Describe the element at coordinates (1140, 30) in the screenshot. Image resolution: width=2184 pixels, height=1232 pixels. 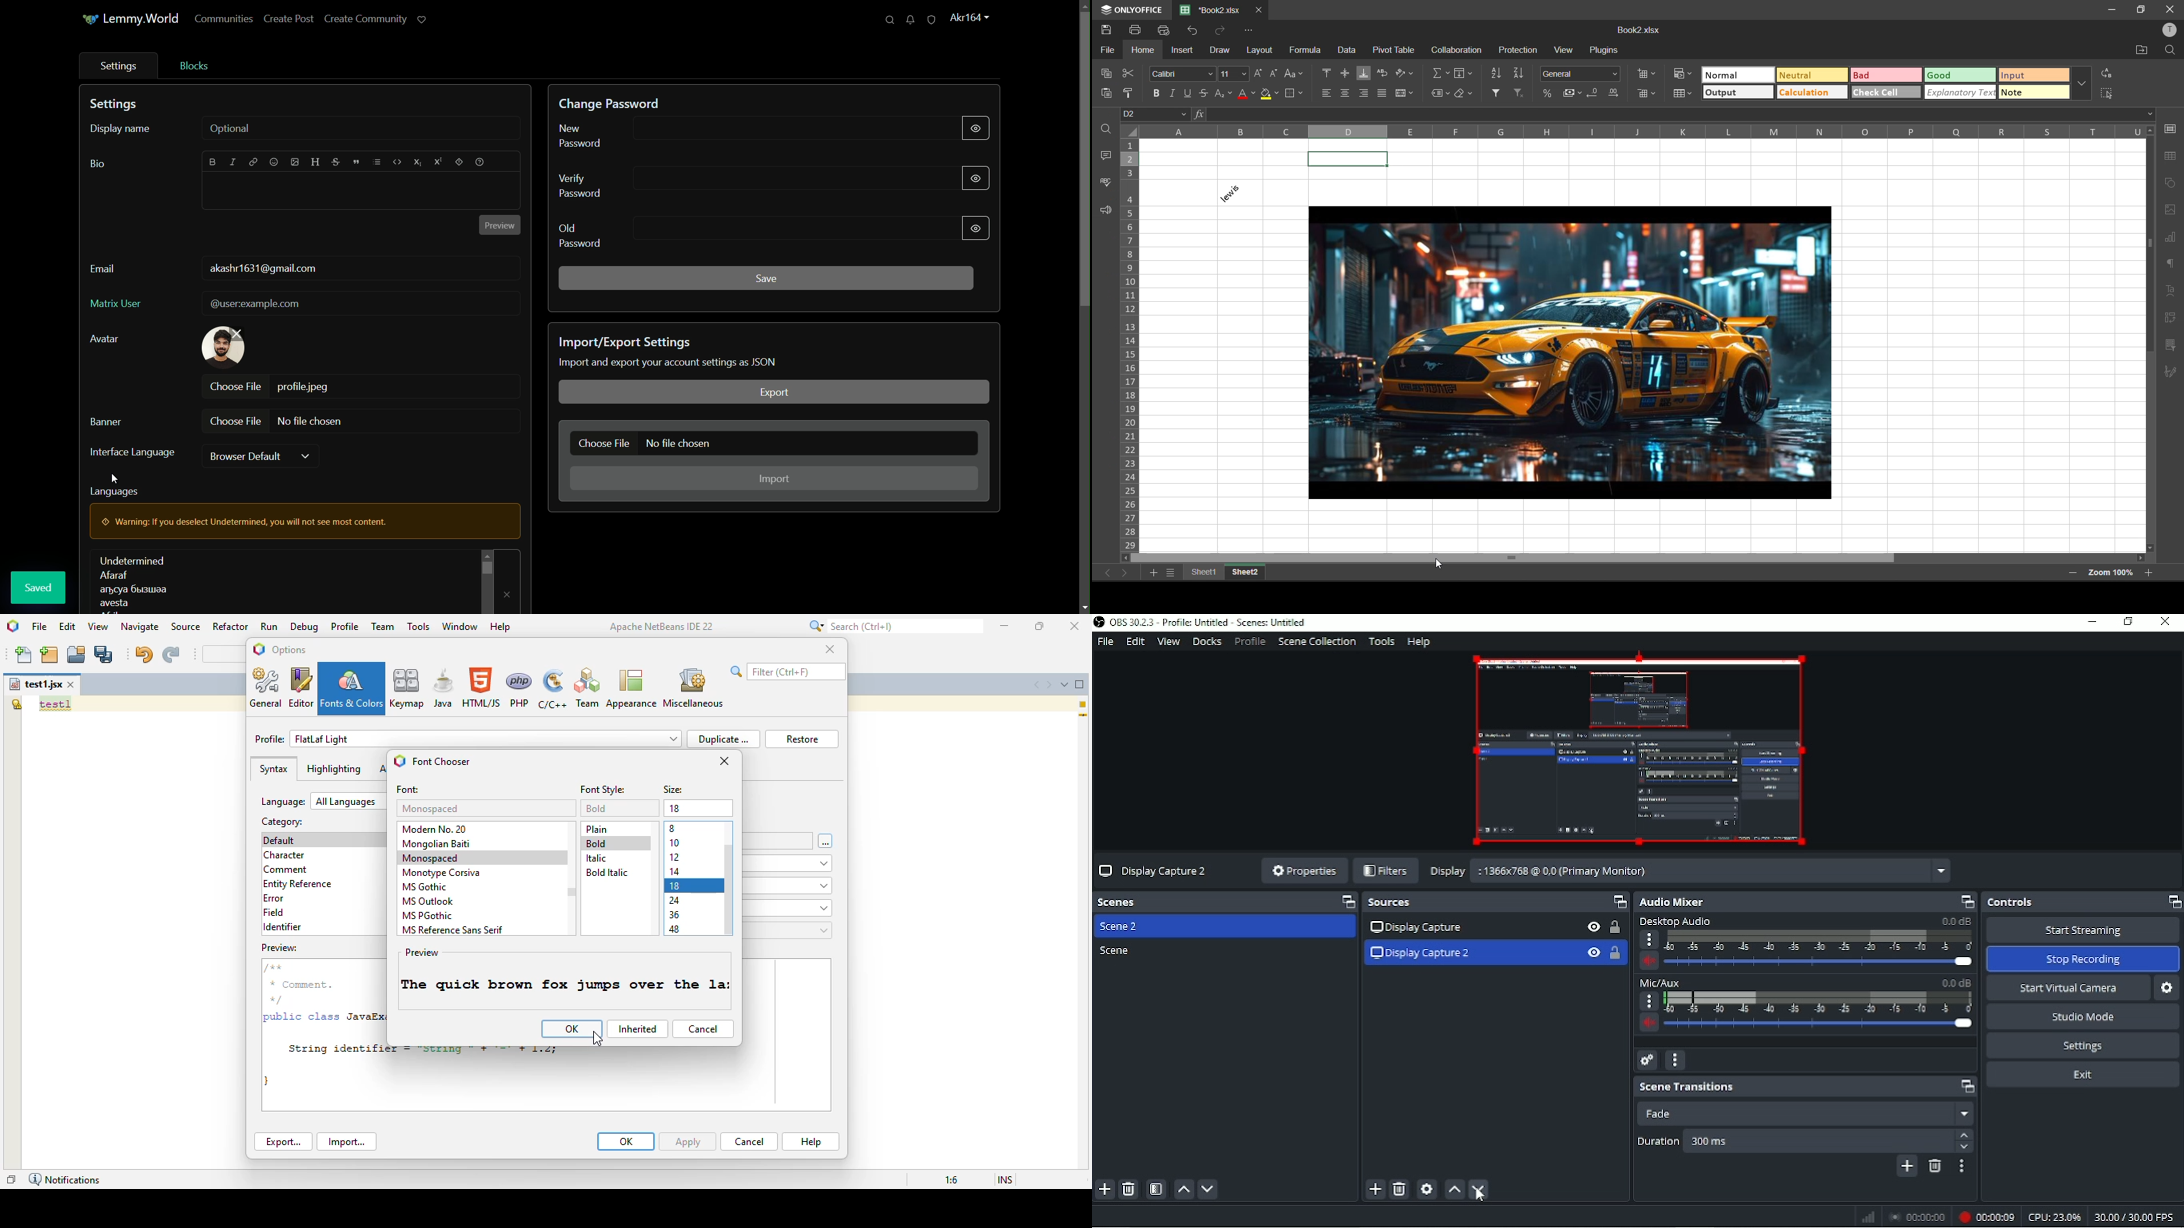
I see `print` at that location.